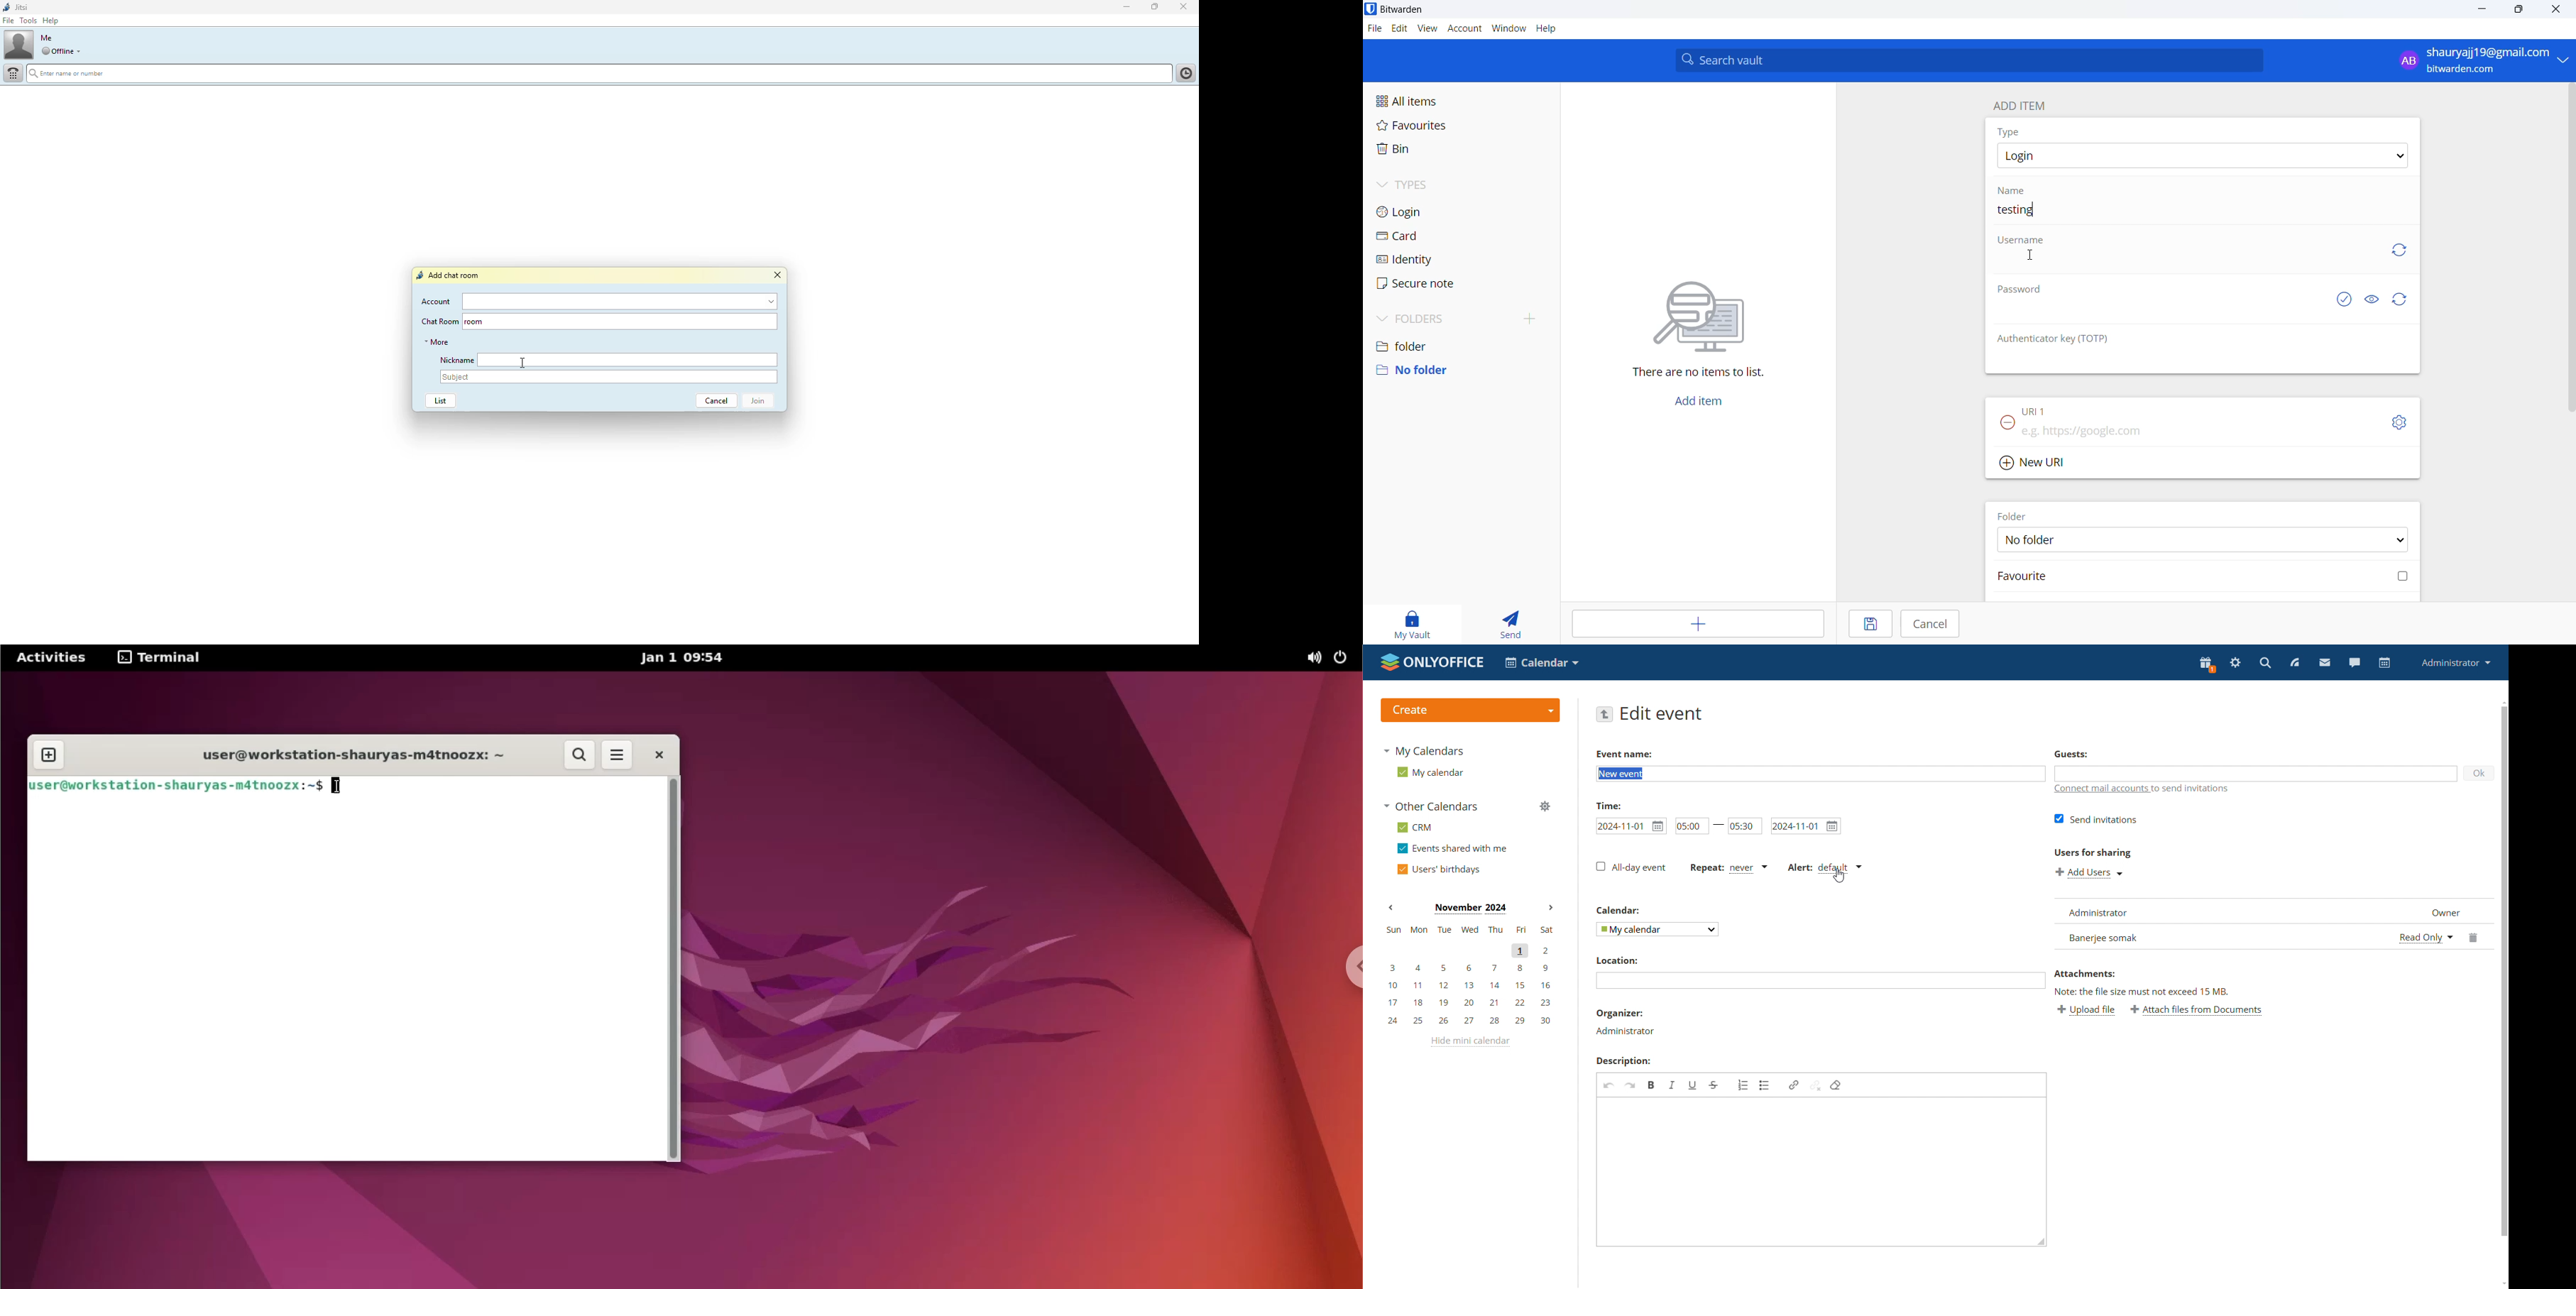  Describe the element at coordinates (2521, 10) in the screenshot. I see `maximize` at that location.